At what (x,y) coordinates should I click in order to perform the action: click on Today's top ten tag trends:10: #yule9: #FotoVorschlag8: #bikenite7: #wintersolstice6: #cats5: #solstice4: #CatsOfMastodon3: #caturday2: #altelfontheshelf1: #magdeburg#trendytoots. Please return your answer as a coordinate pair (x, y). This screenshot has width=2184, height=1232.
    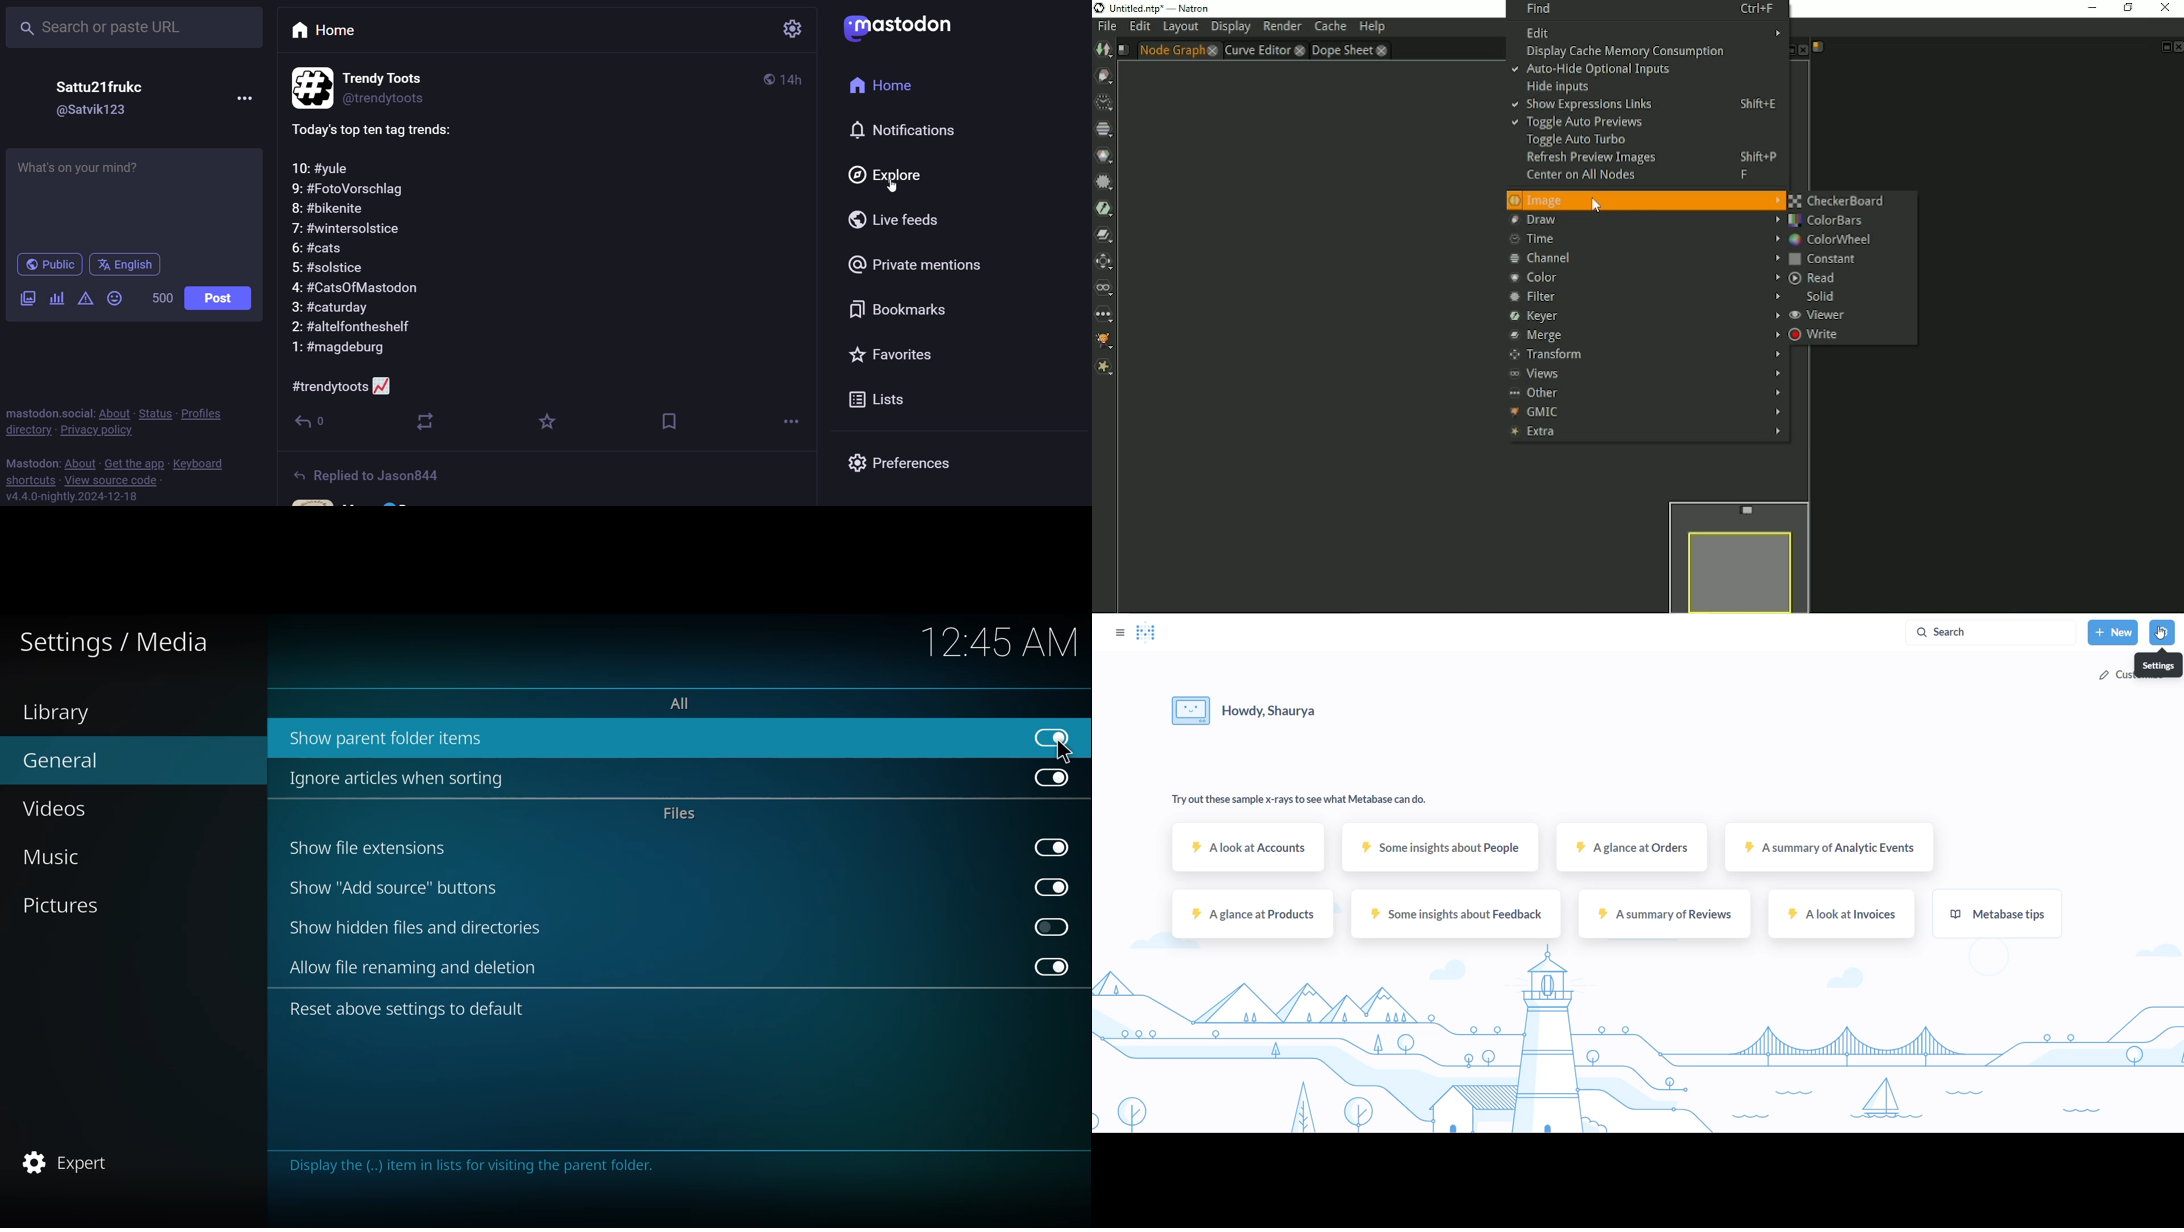
    Looking at the image, I should click on (557, 256).